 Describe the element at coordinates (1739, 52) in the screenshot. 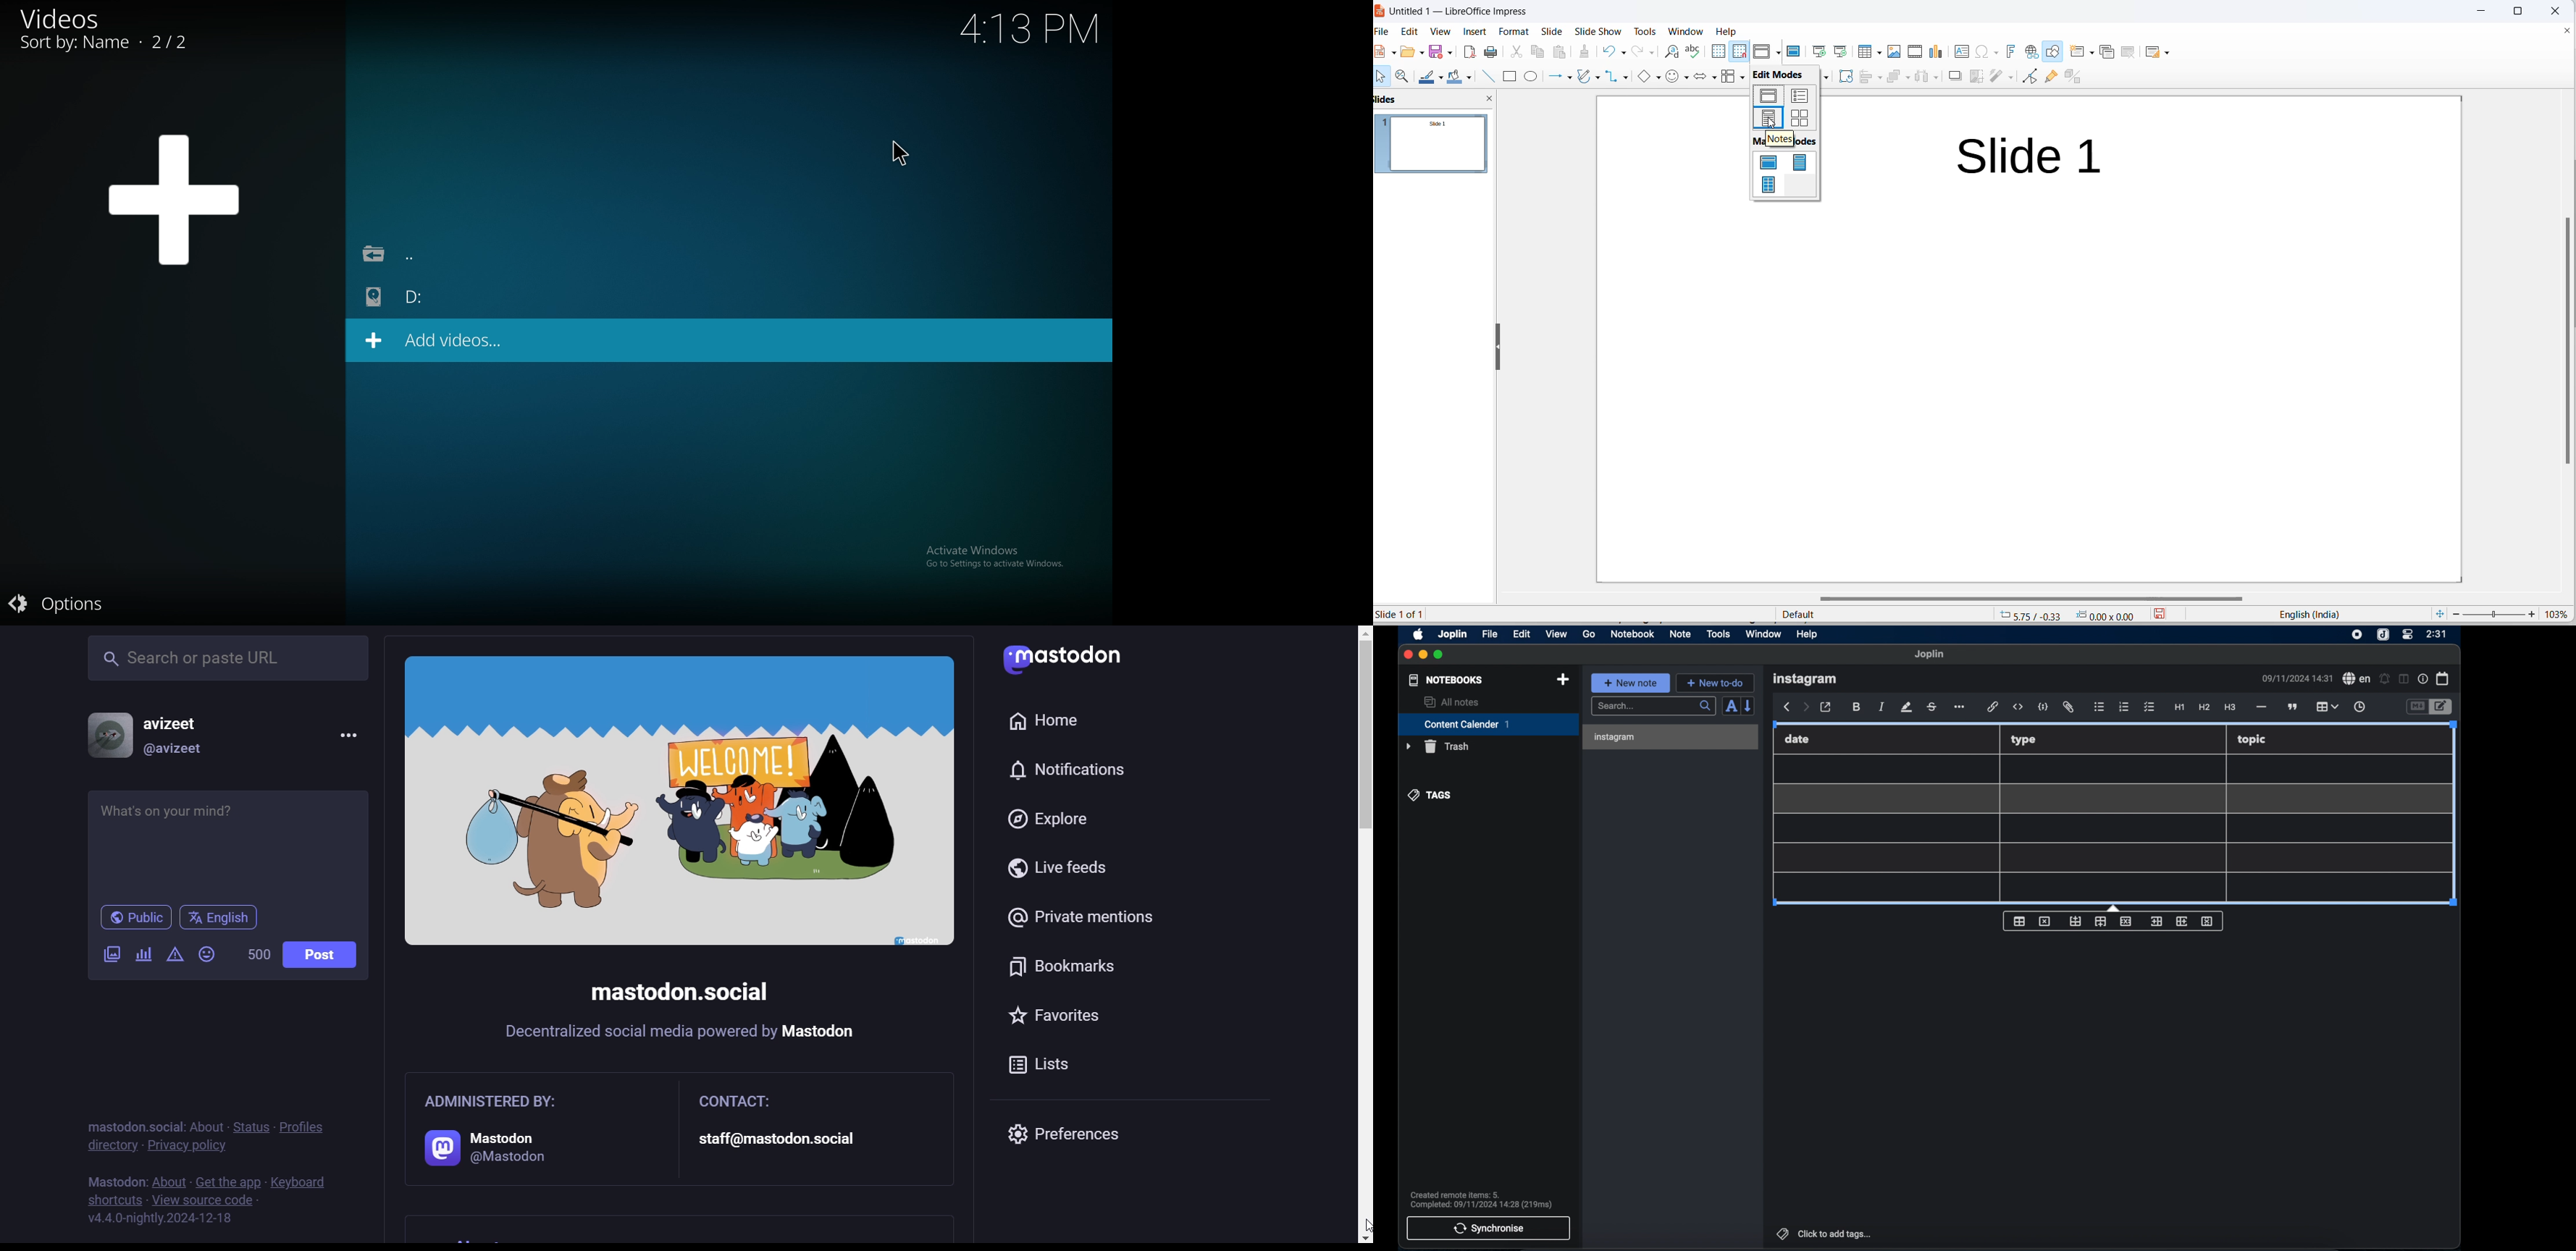

I see `snap to grid` at that location.